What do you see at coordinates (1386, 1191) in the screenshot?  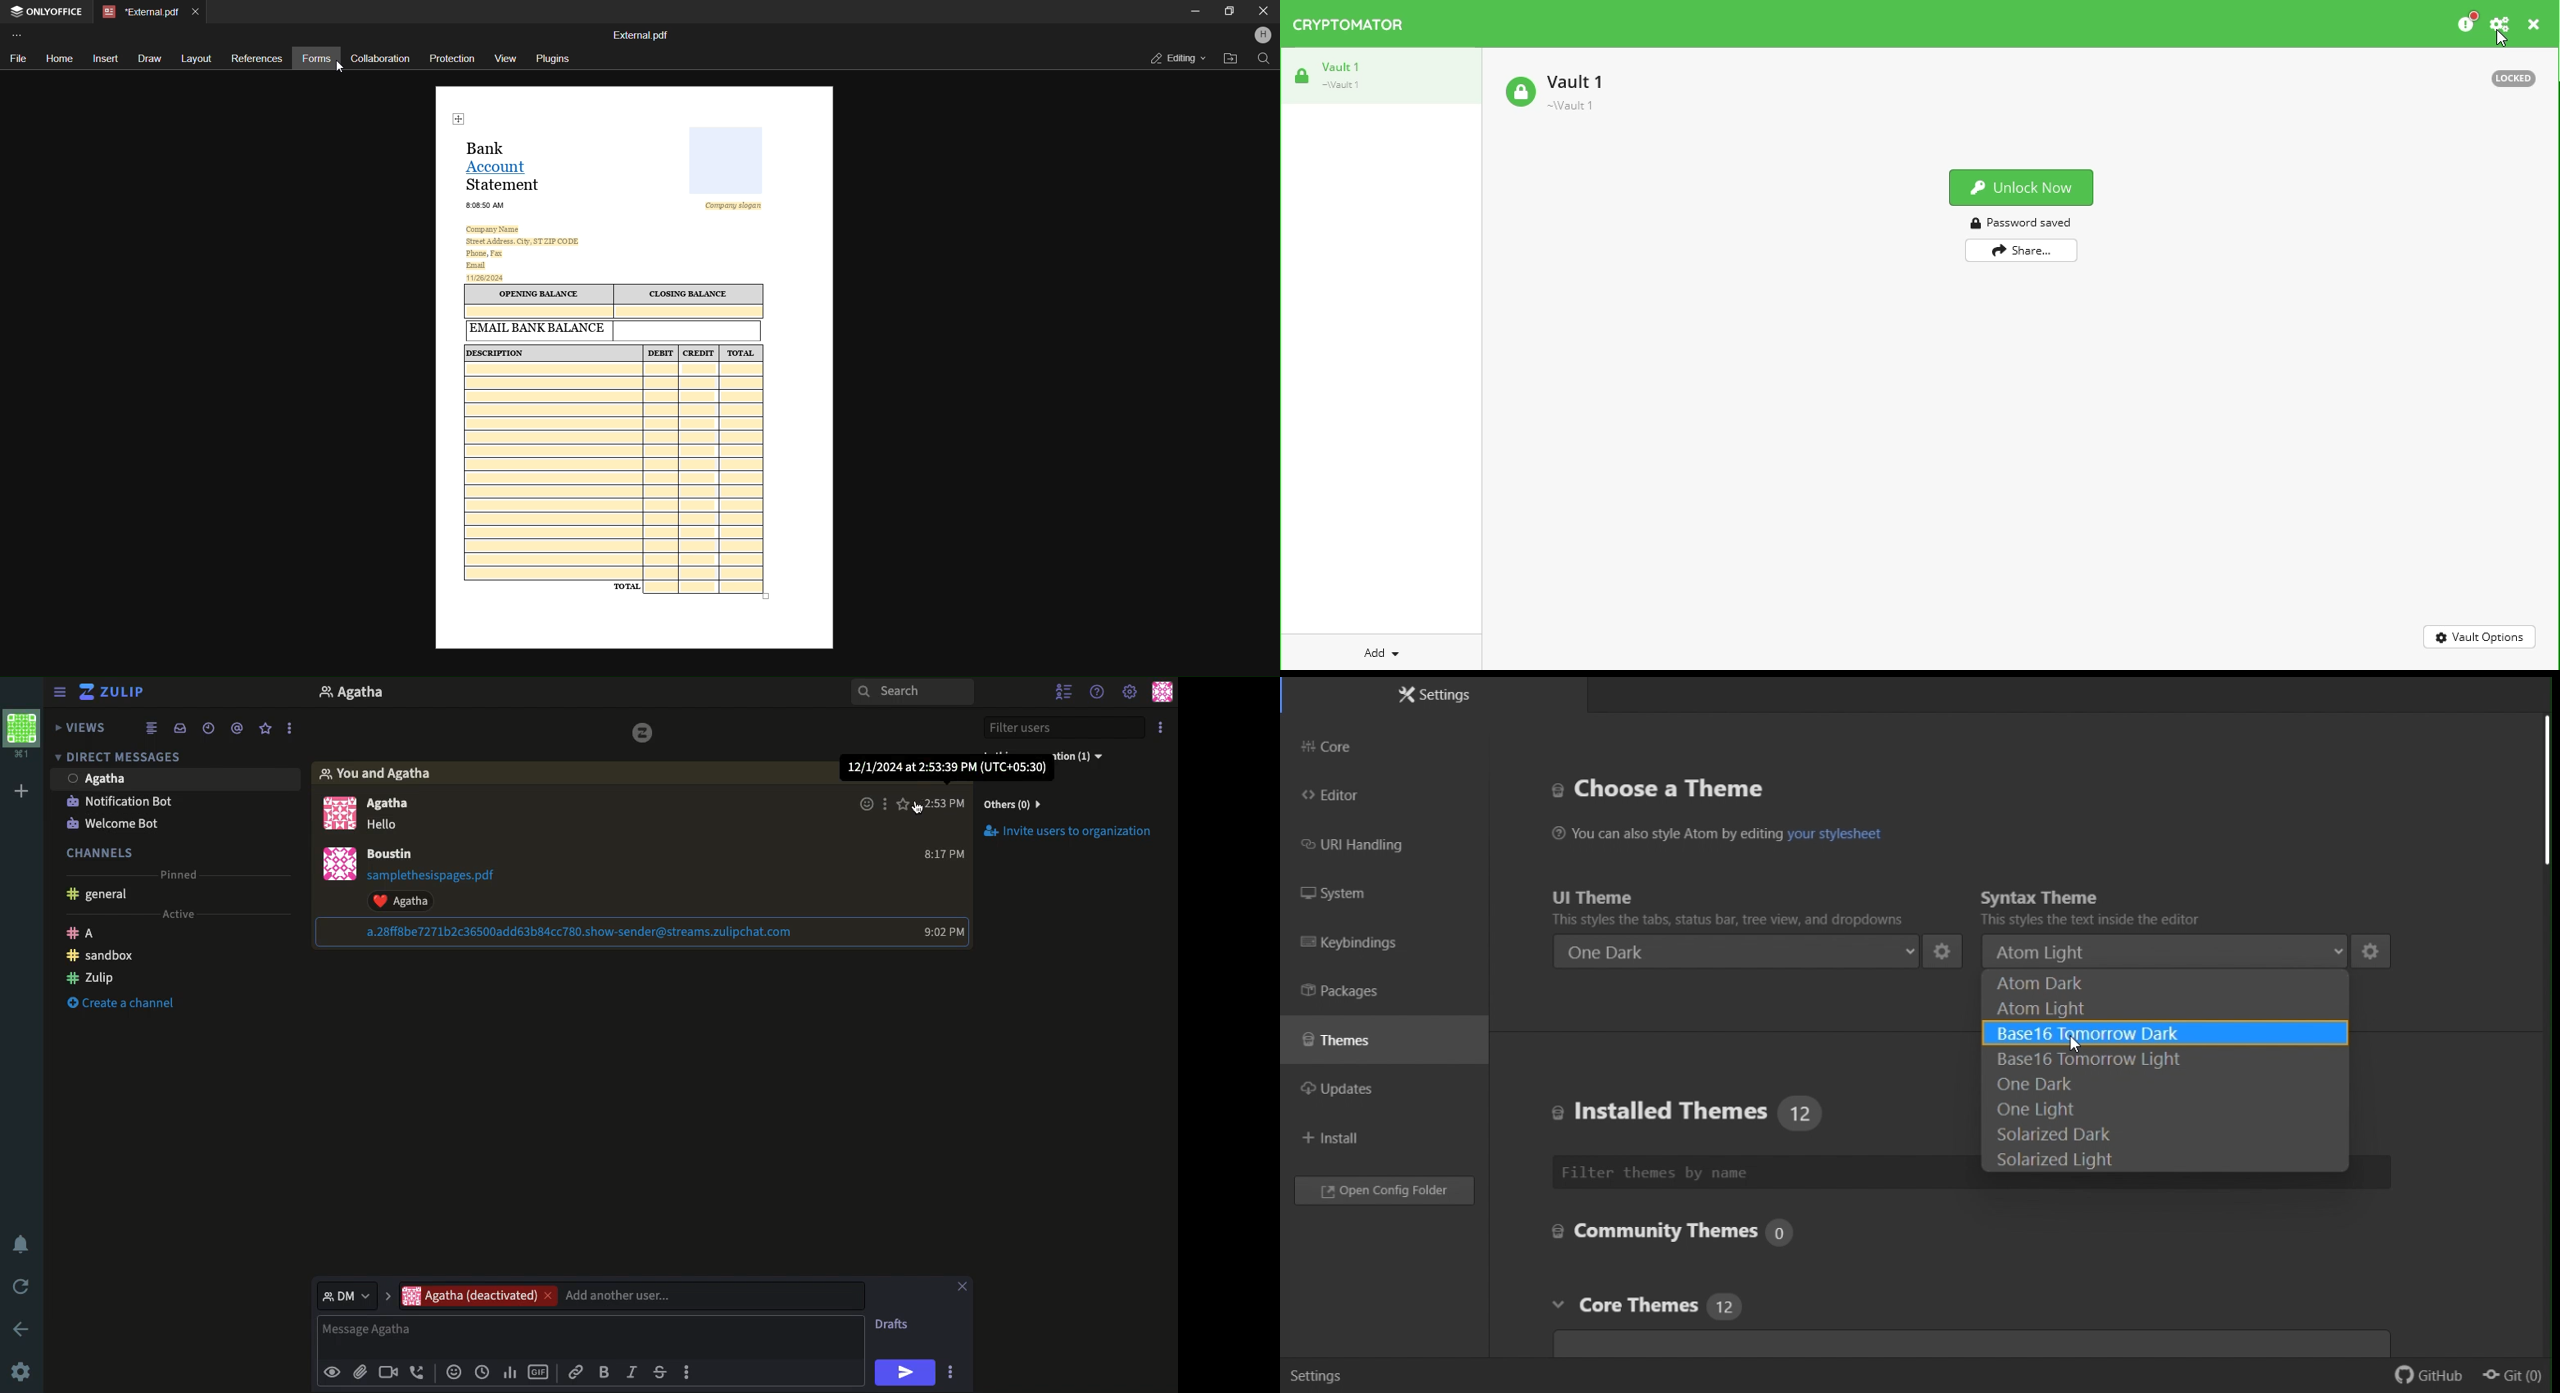 I see `Open config folder` at bounding box center [1386, 1191].